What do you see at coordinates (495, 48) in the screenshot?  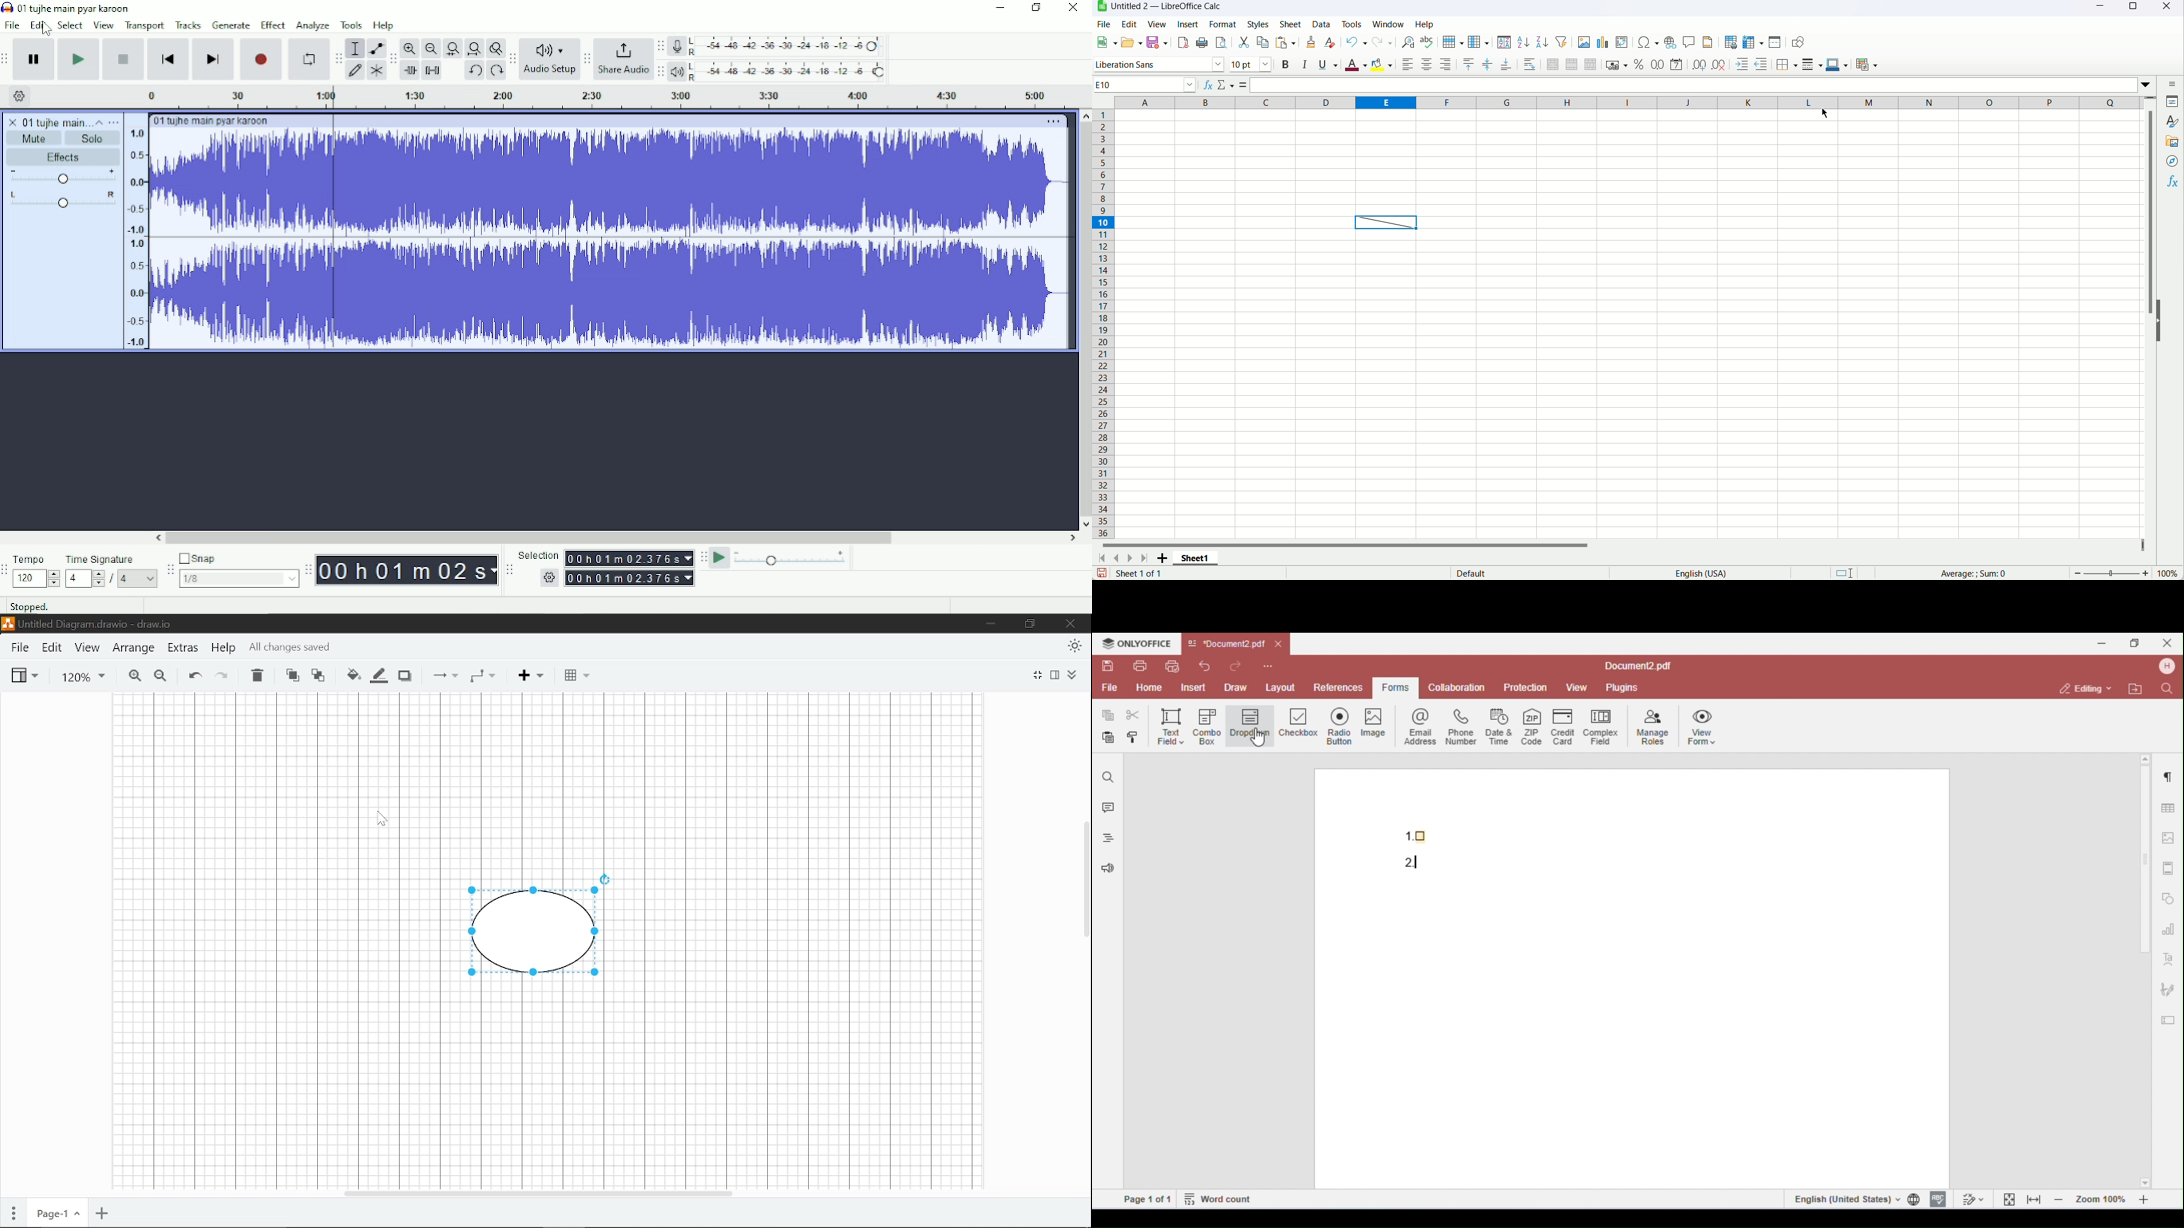 I see `Zoom toggle` at bounding box center [495, 48].